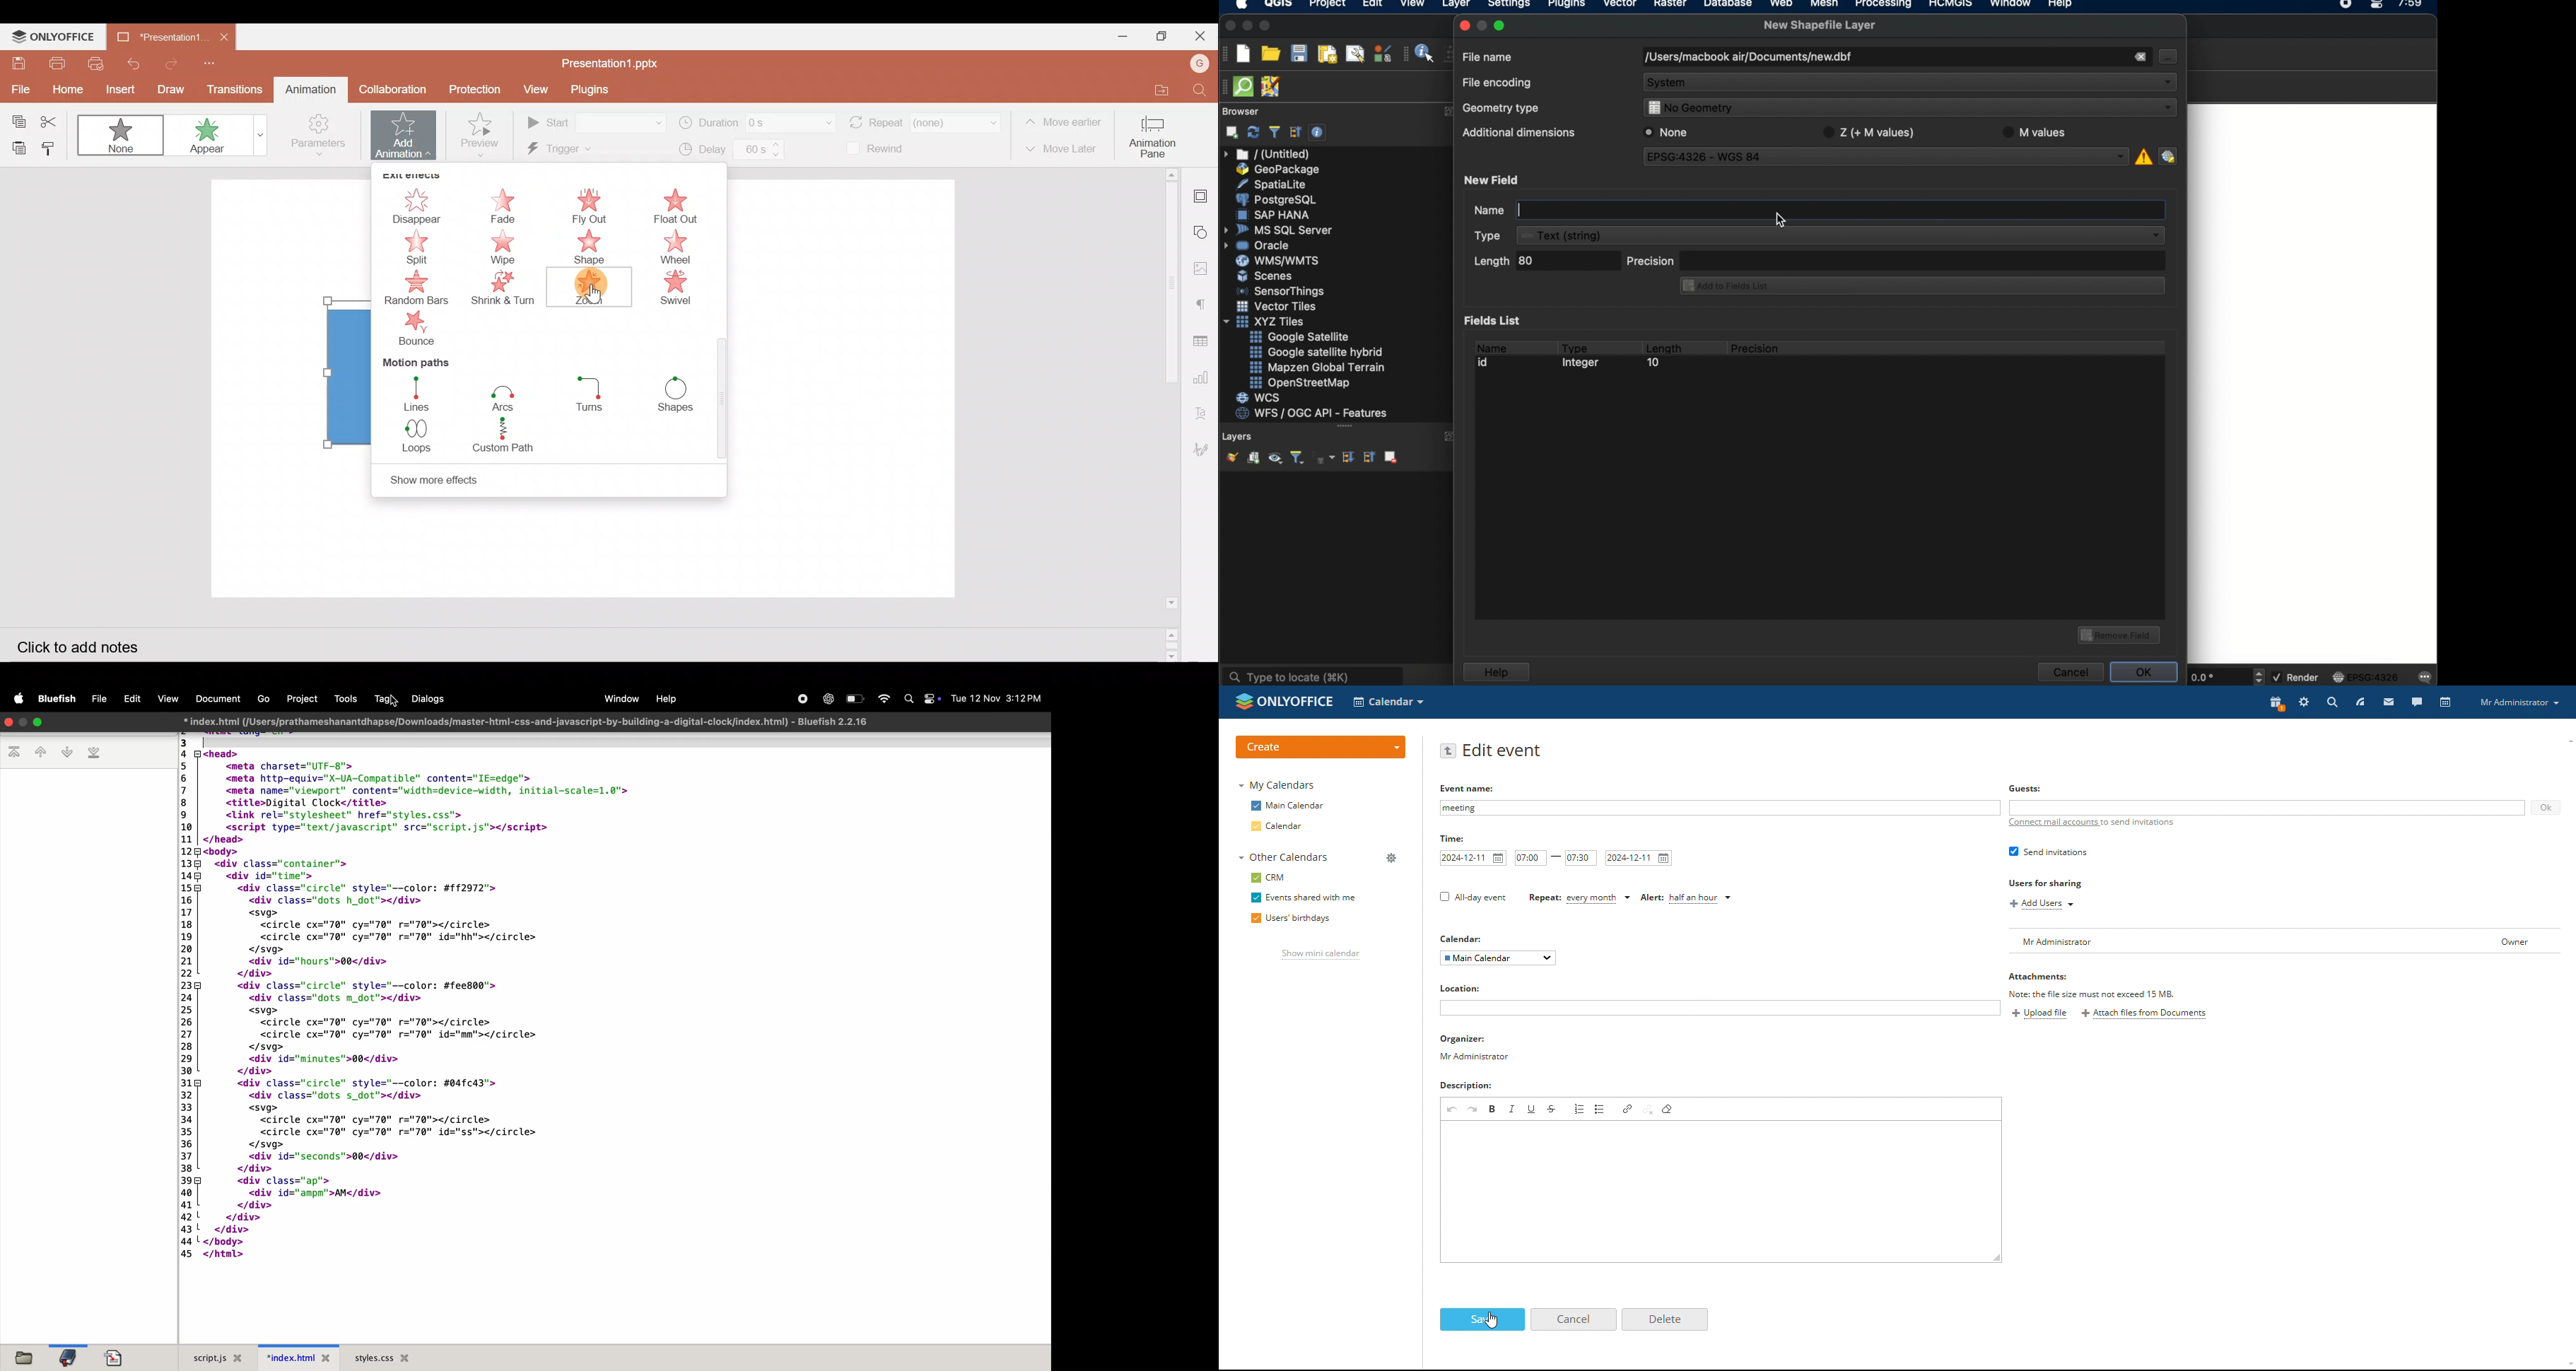 This screenshot has width=2576, height=1372. What do you see at coordinates (1344, 427) in the screenshot?
I see `more` at bounding box center [1344, 427].